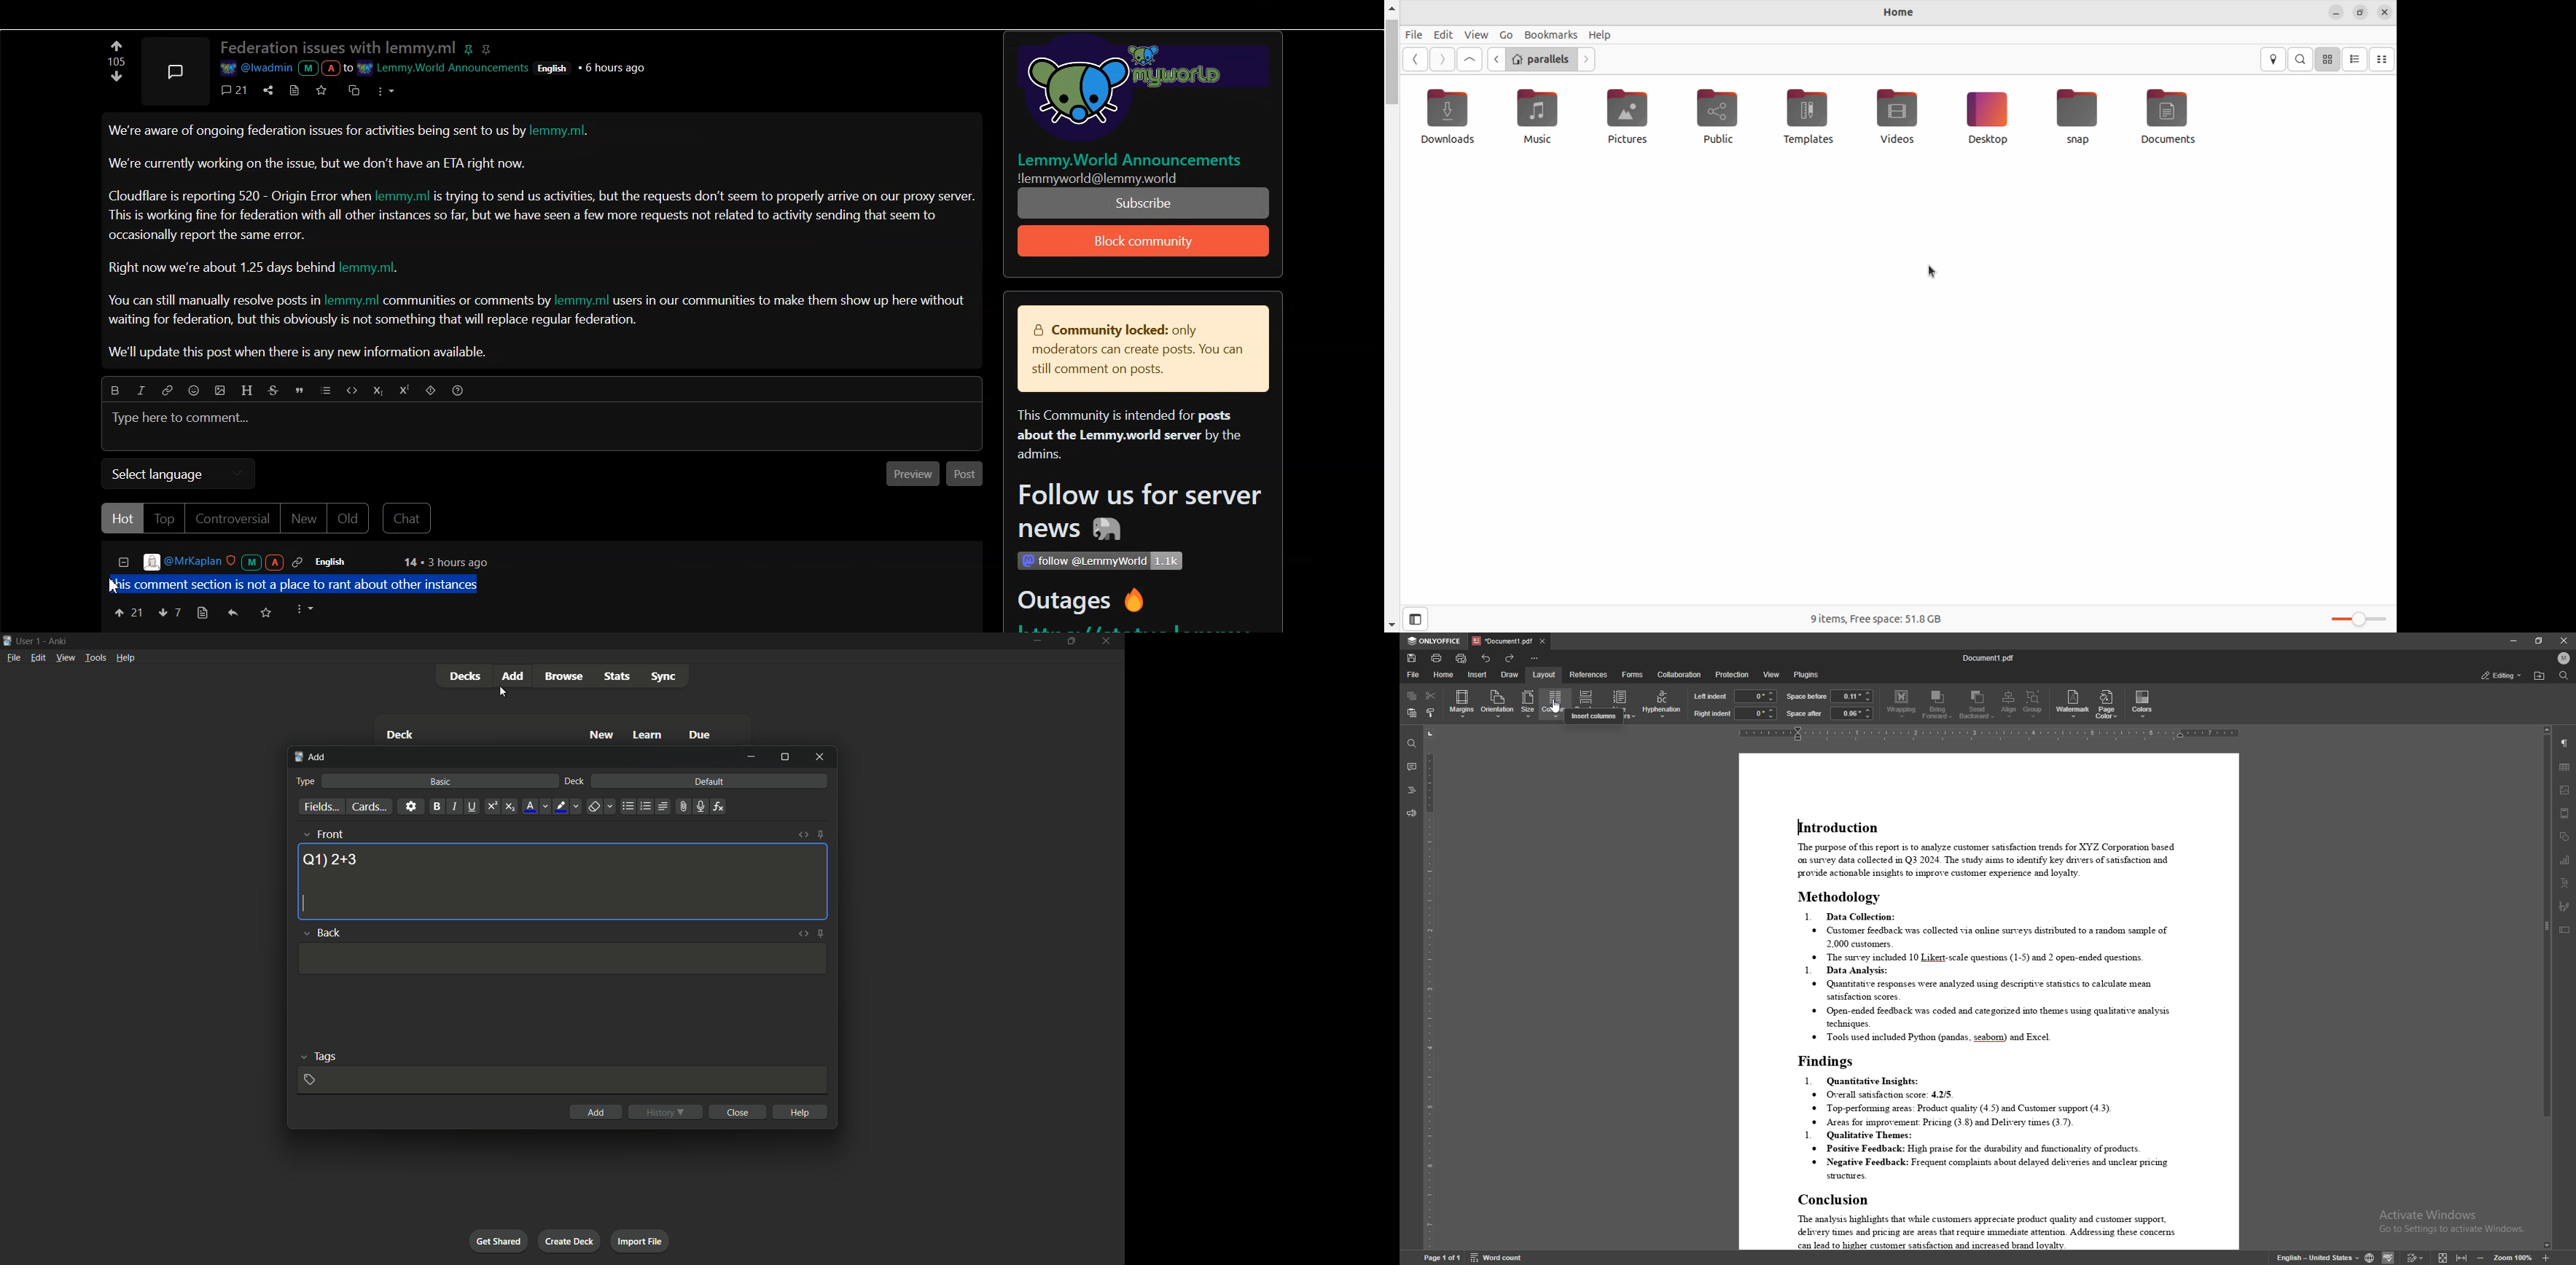 The width and height of the screenshot is (2576, 1288). What do you see at coordinates (2566, 813) in the screenshot?
I see `header/footer` at bounding box center [2566, 813].